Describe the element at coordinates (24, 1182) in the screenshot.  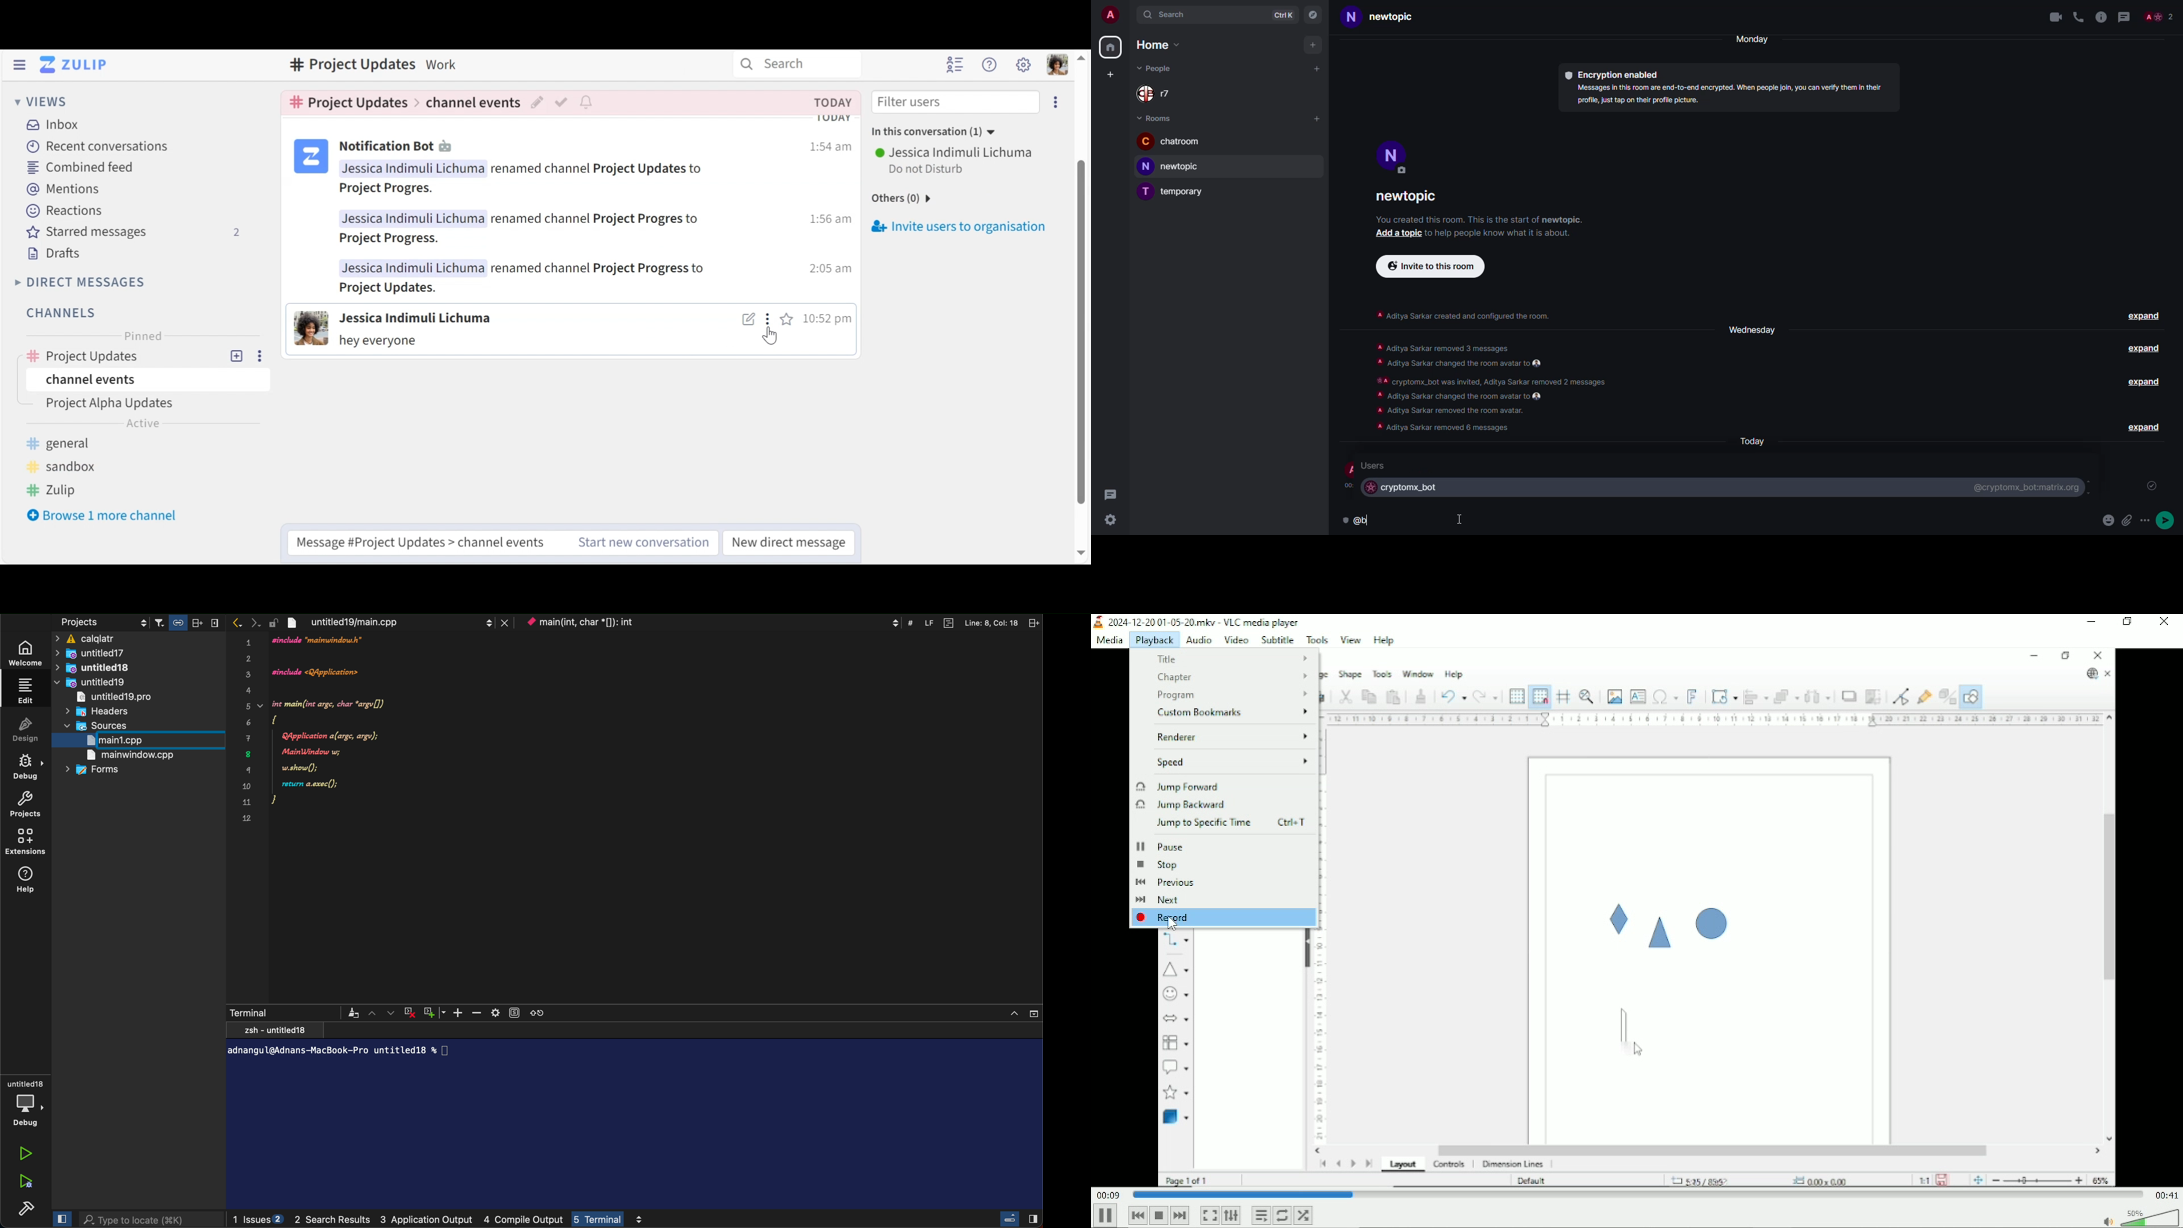
I see `run debug` at that location.